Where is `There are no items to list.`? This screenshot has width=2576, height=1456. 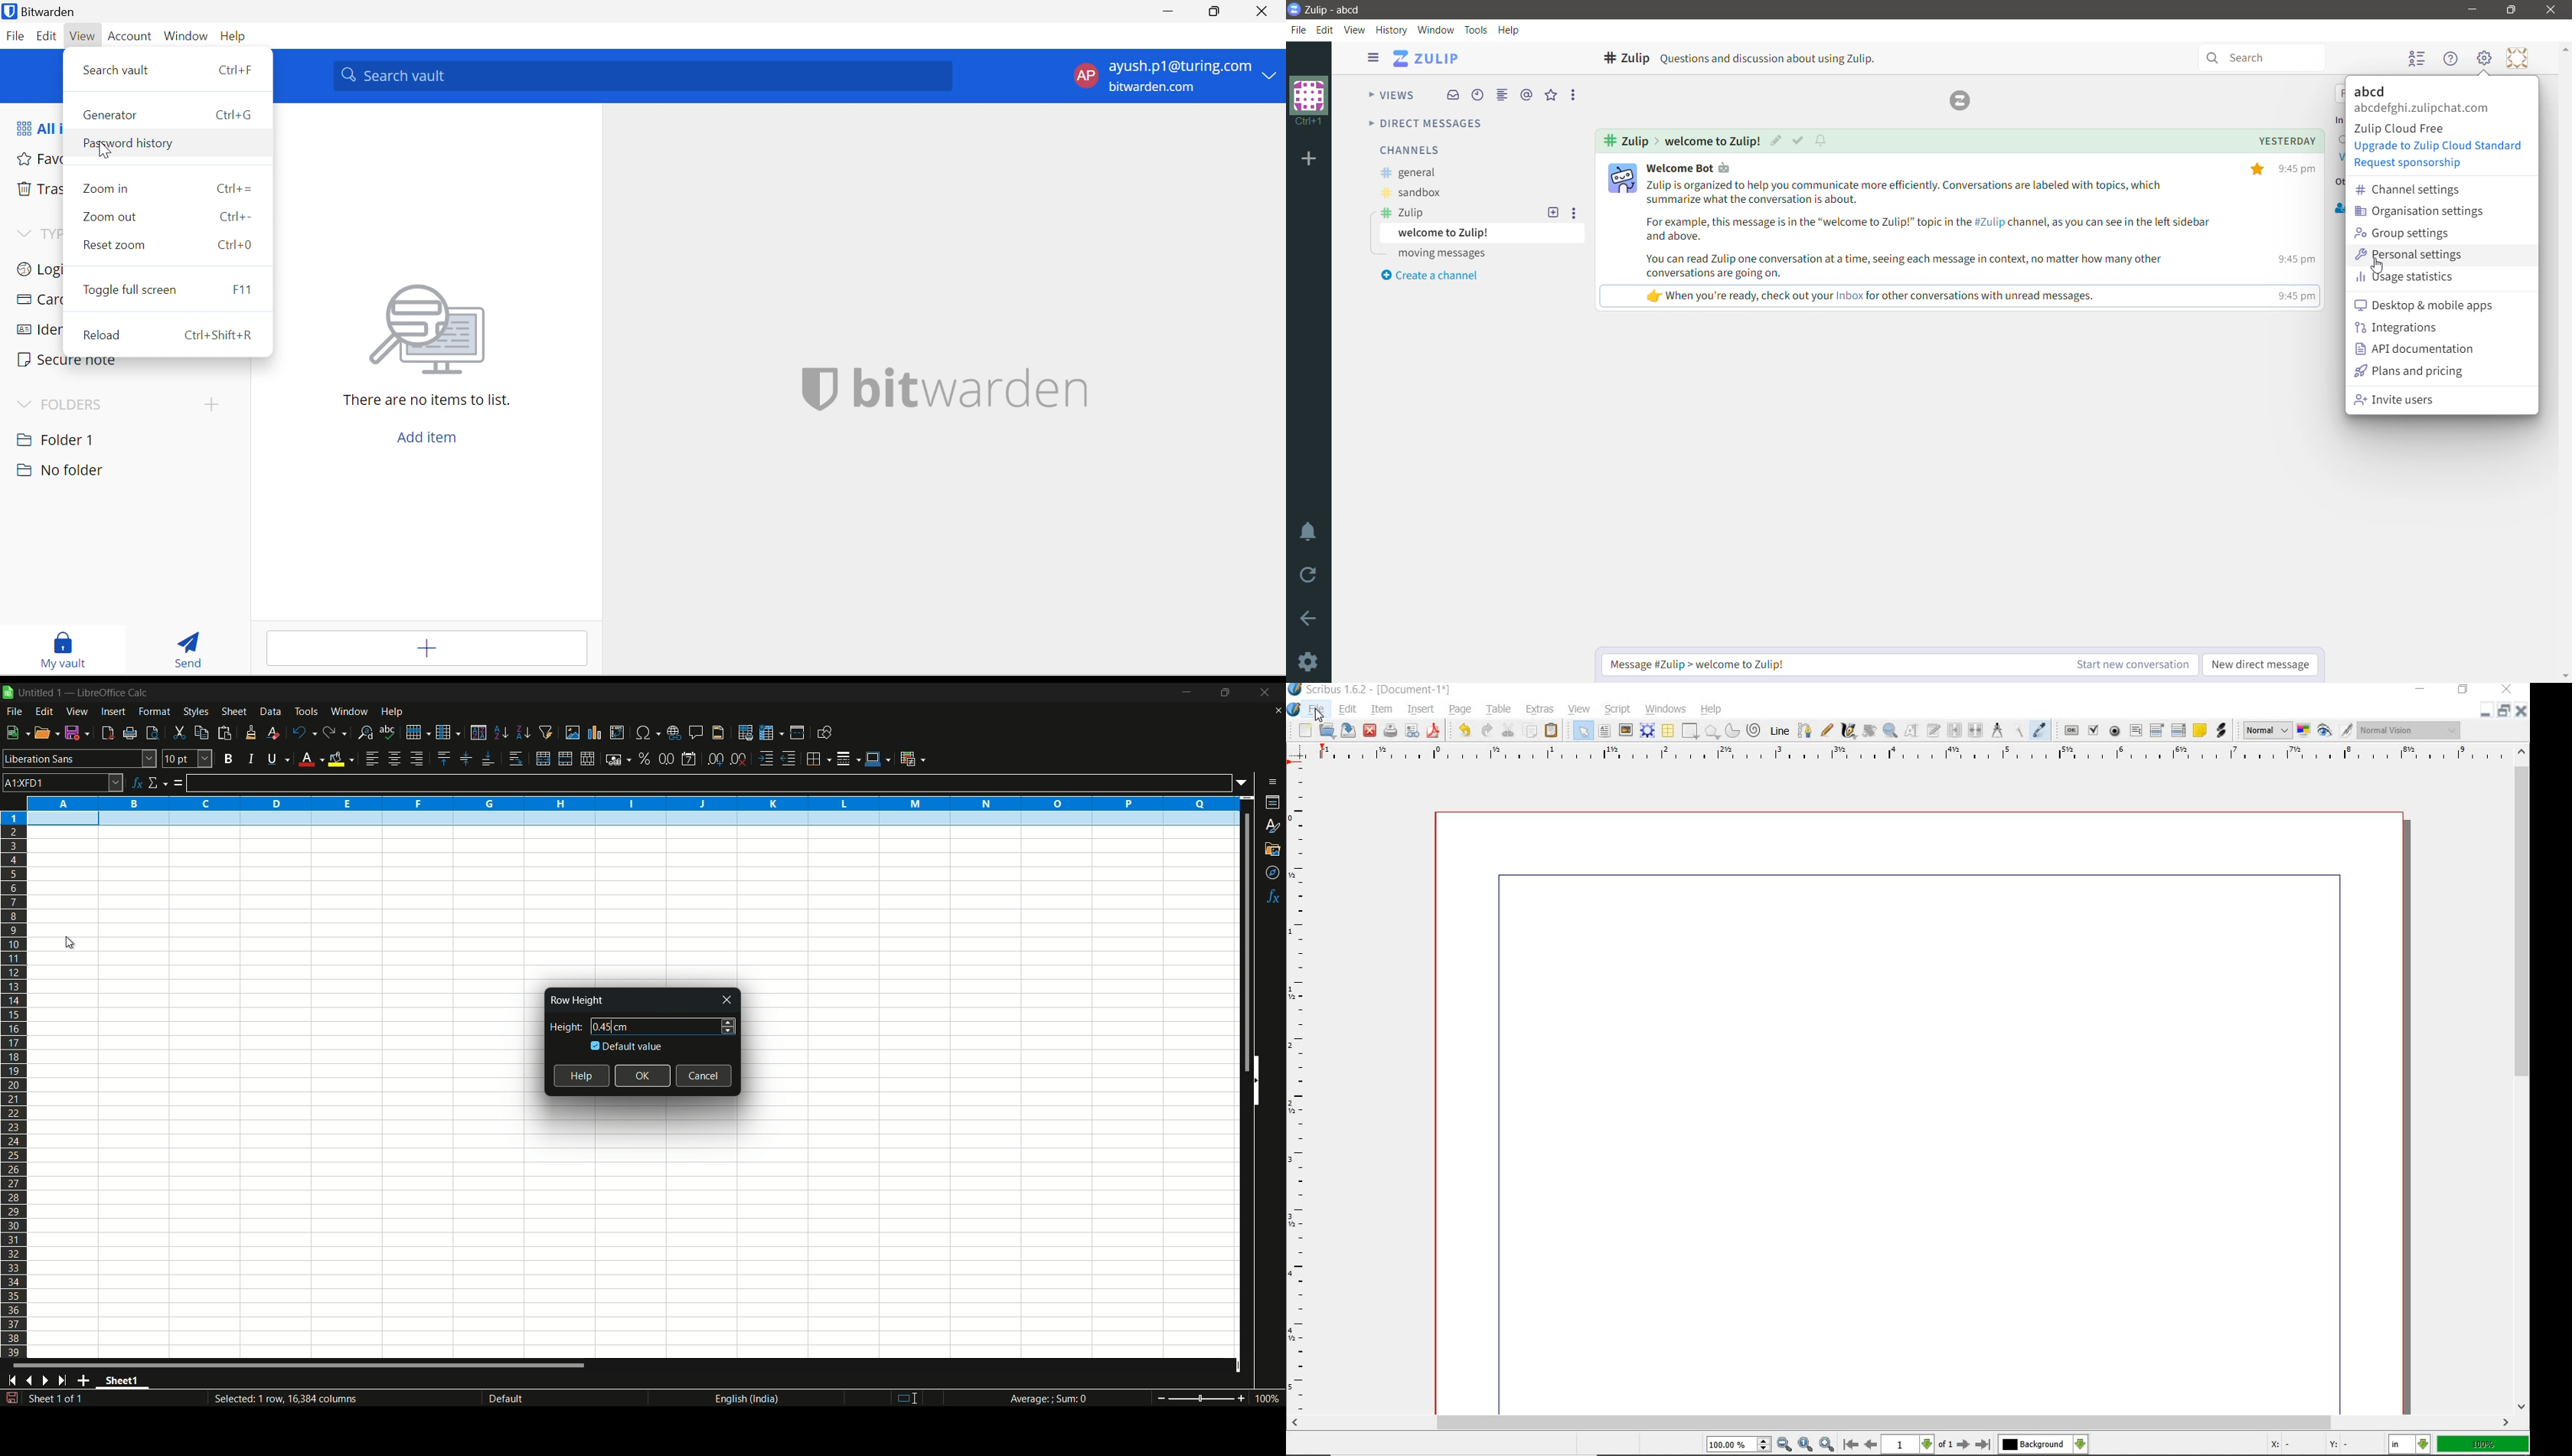
There are no items to list. is located at coordinates (421, 401).